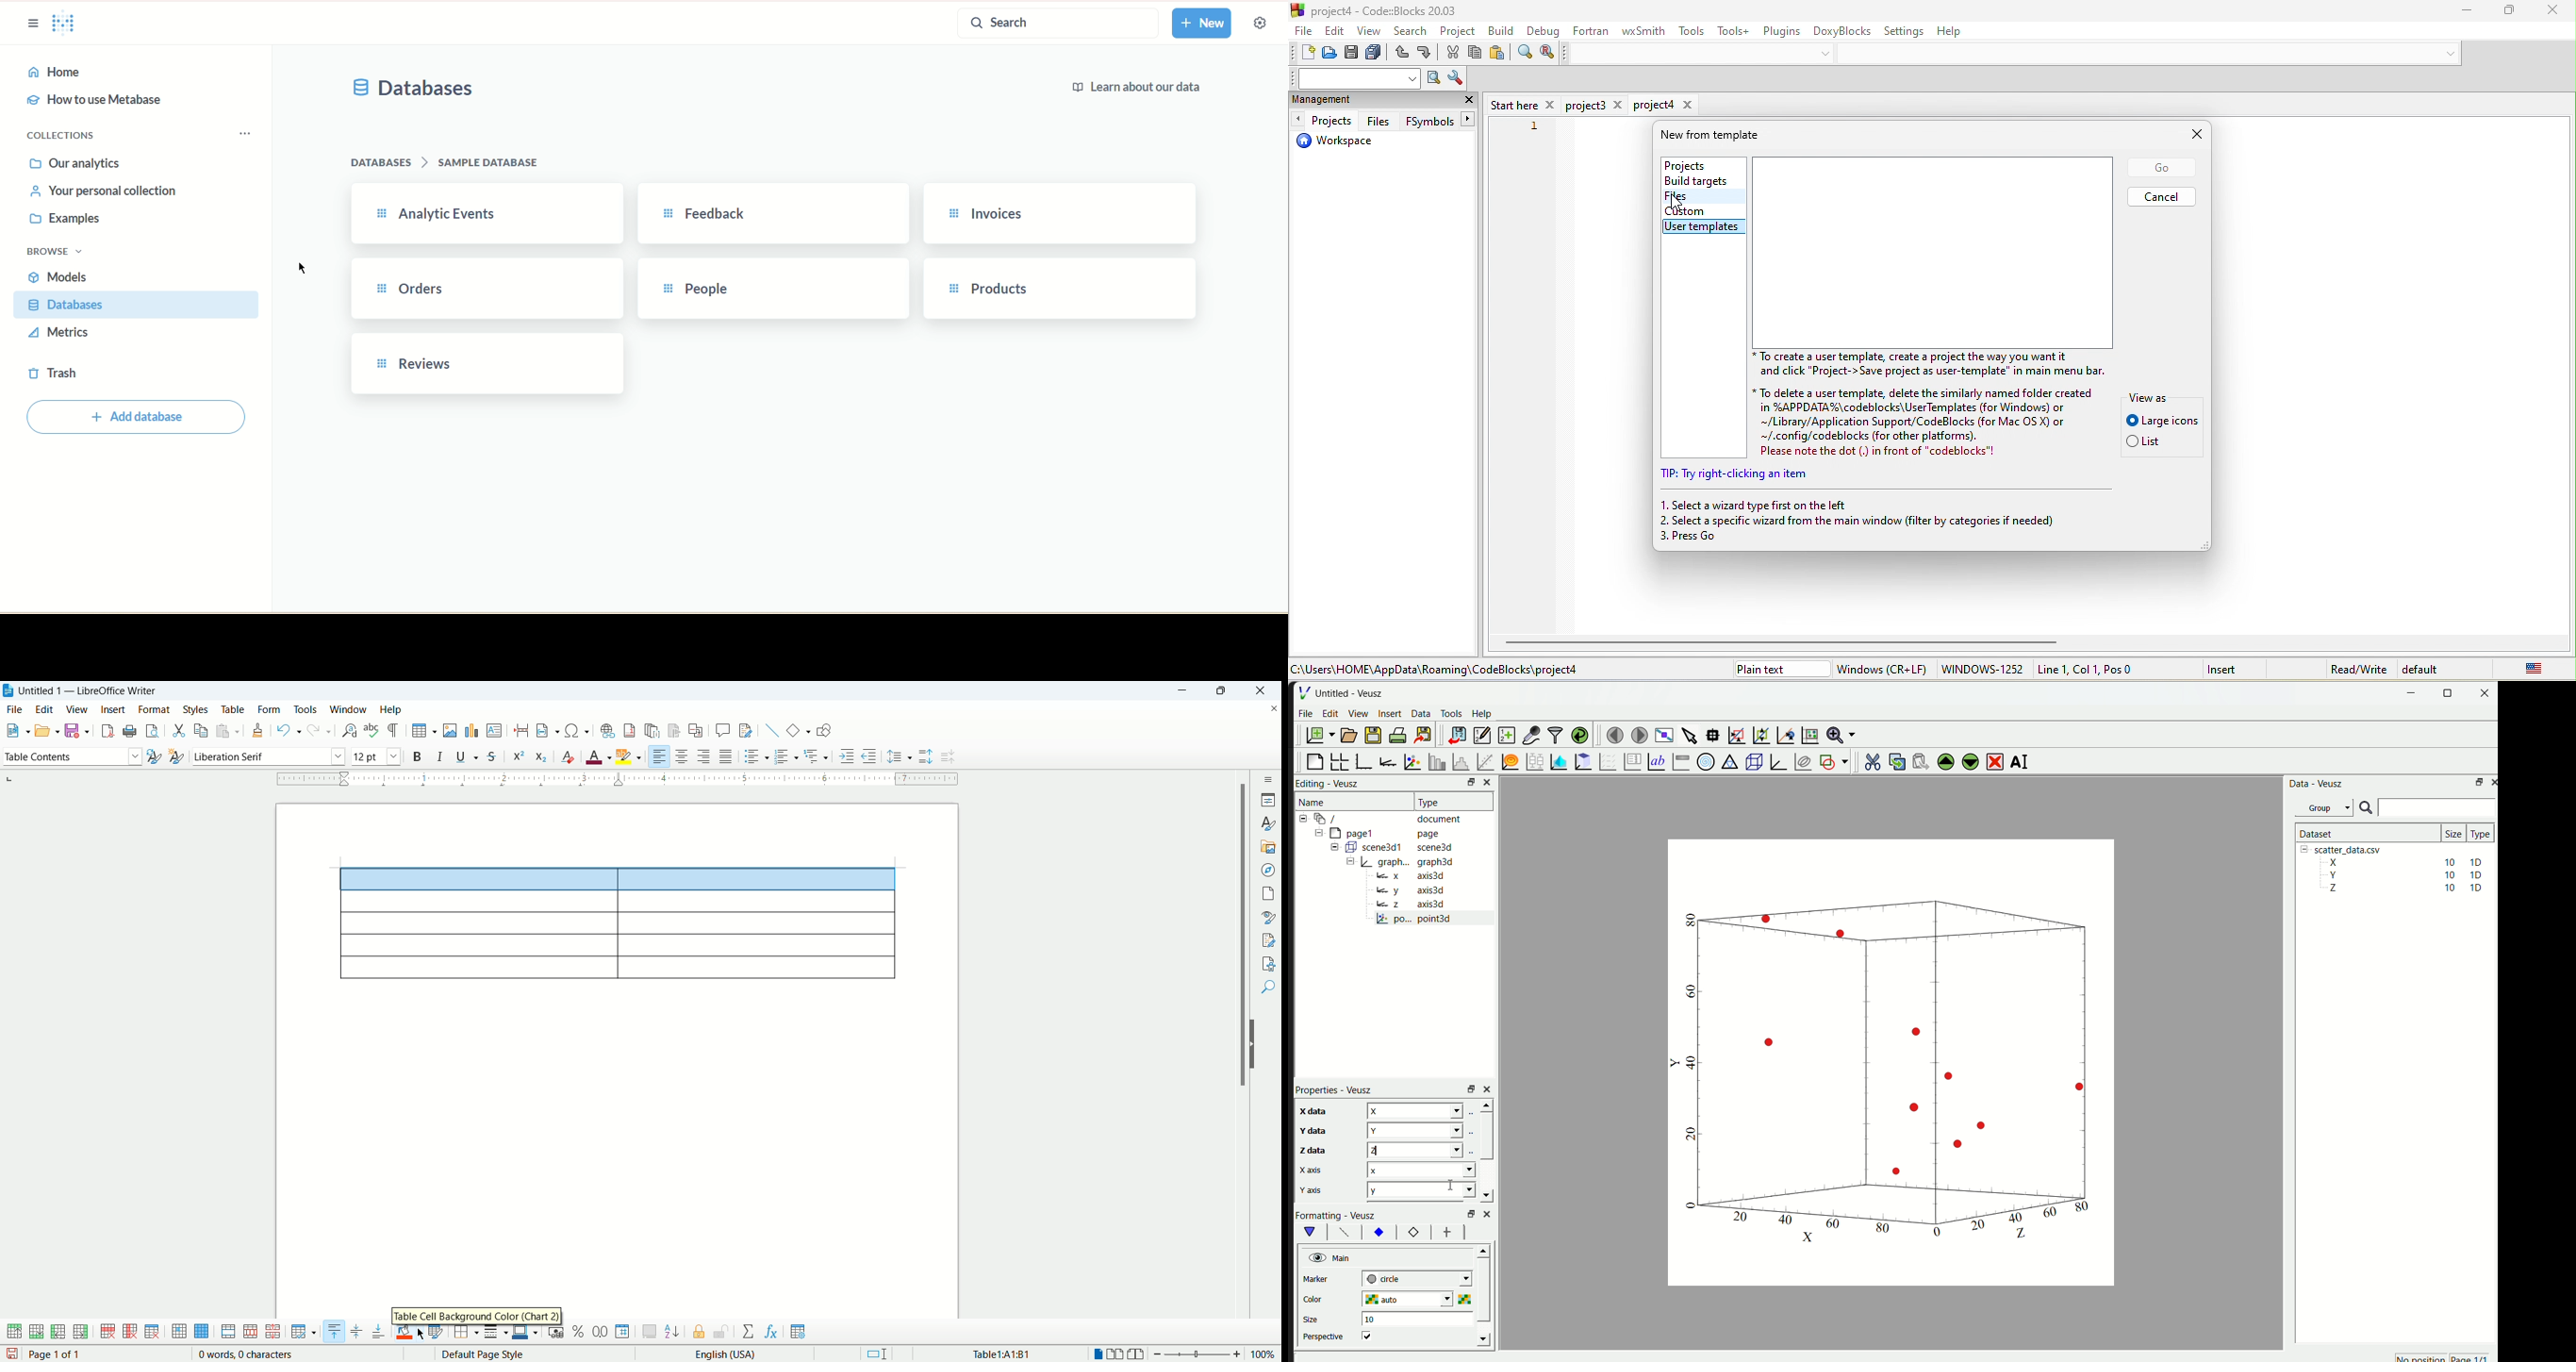  What do you see at coordinates (623, 1331) in the screenshot?
I see `number format` at bounding box center [623, 1331].